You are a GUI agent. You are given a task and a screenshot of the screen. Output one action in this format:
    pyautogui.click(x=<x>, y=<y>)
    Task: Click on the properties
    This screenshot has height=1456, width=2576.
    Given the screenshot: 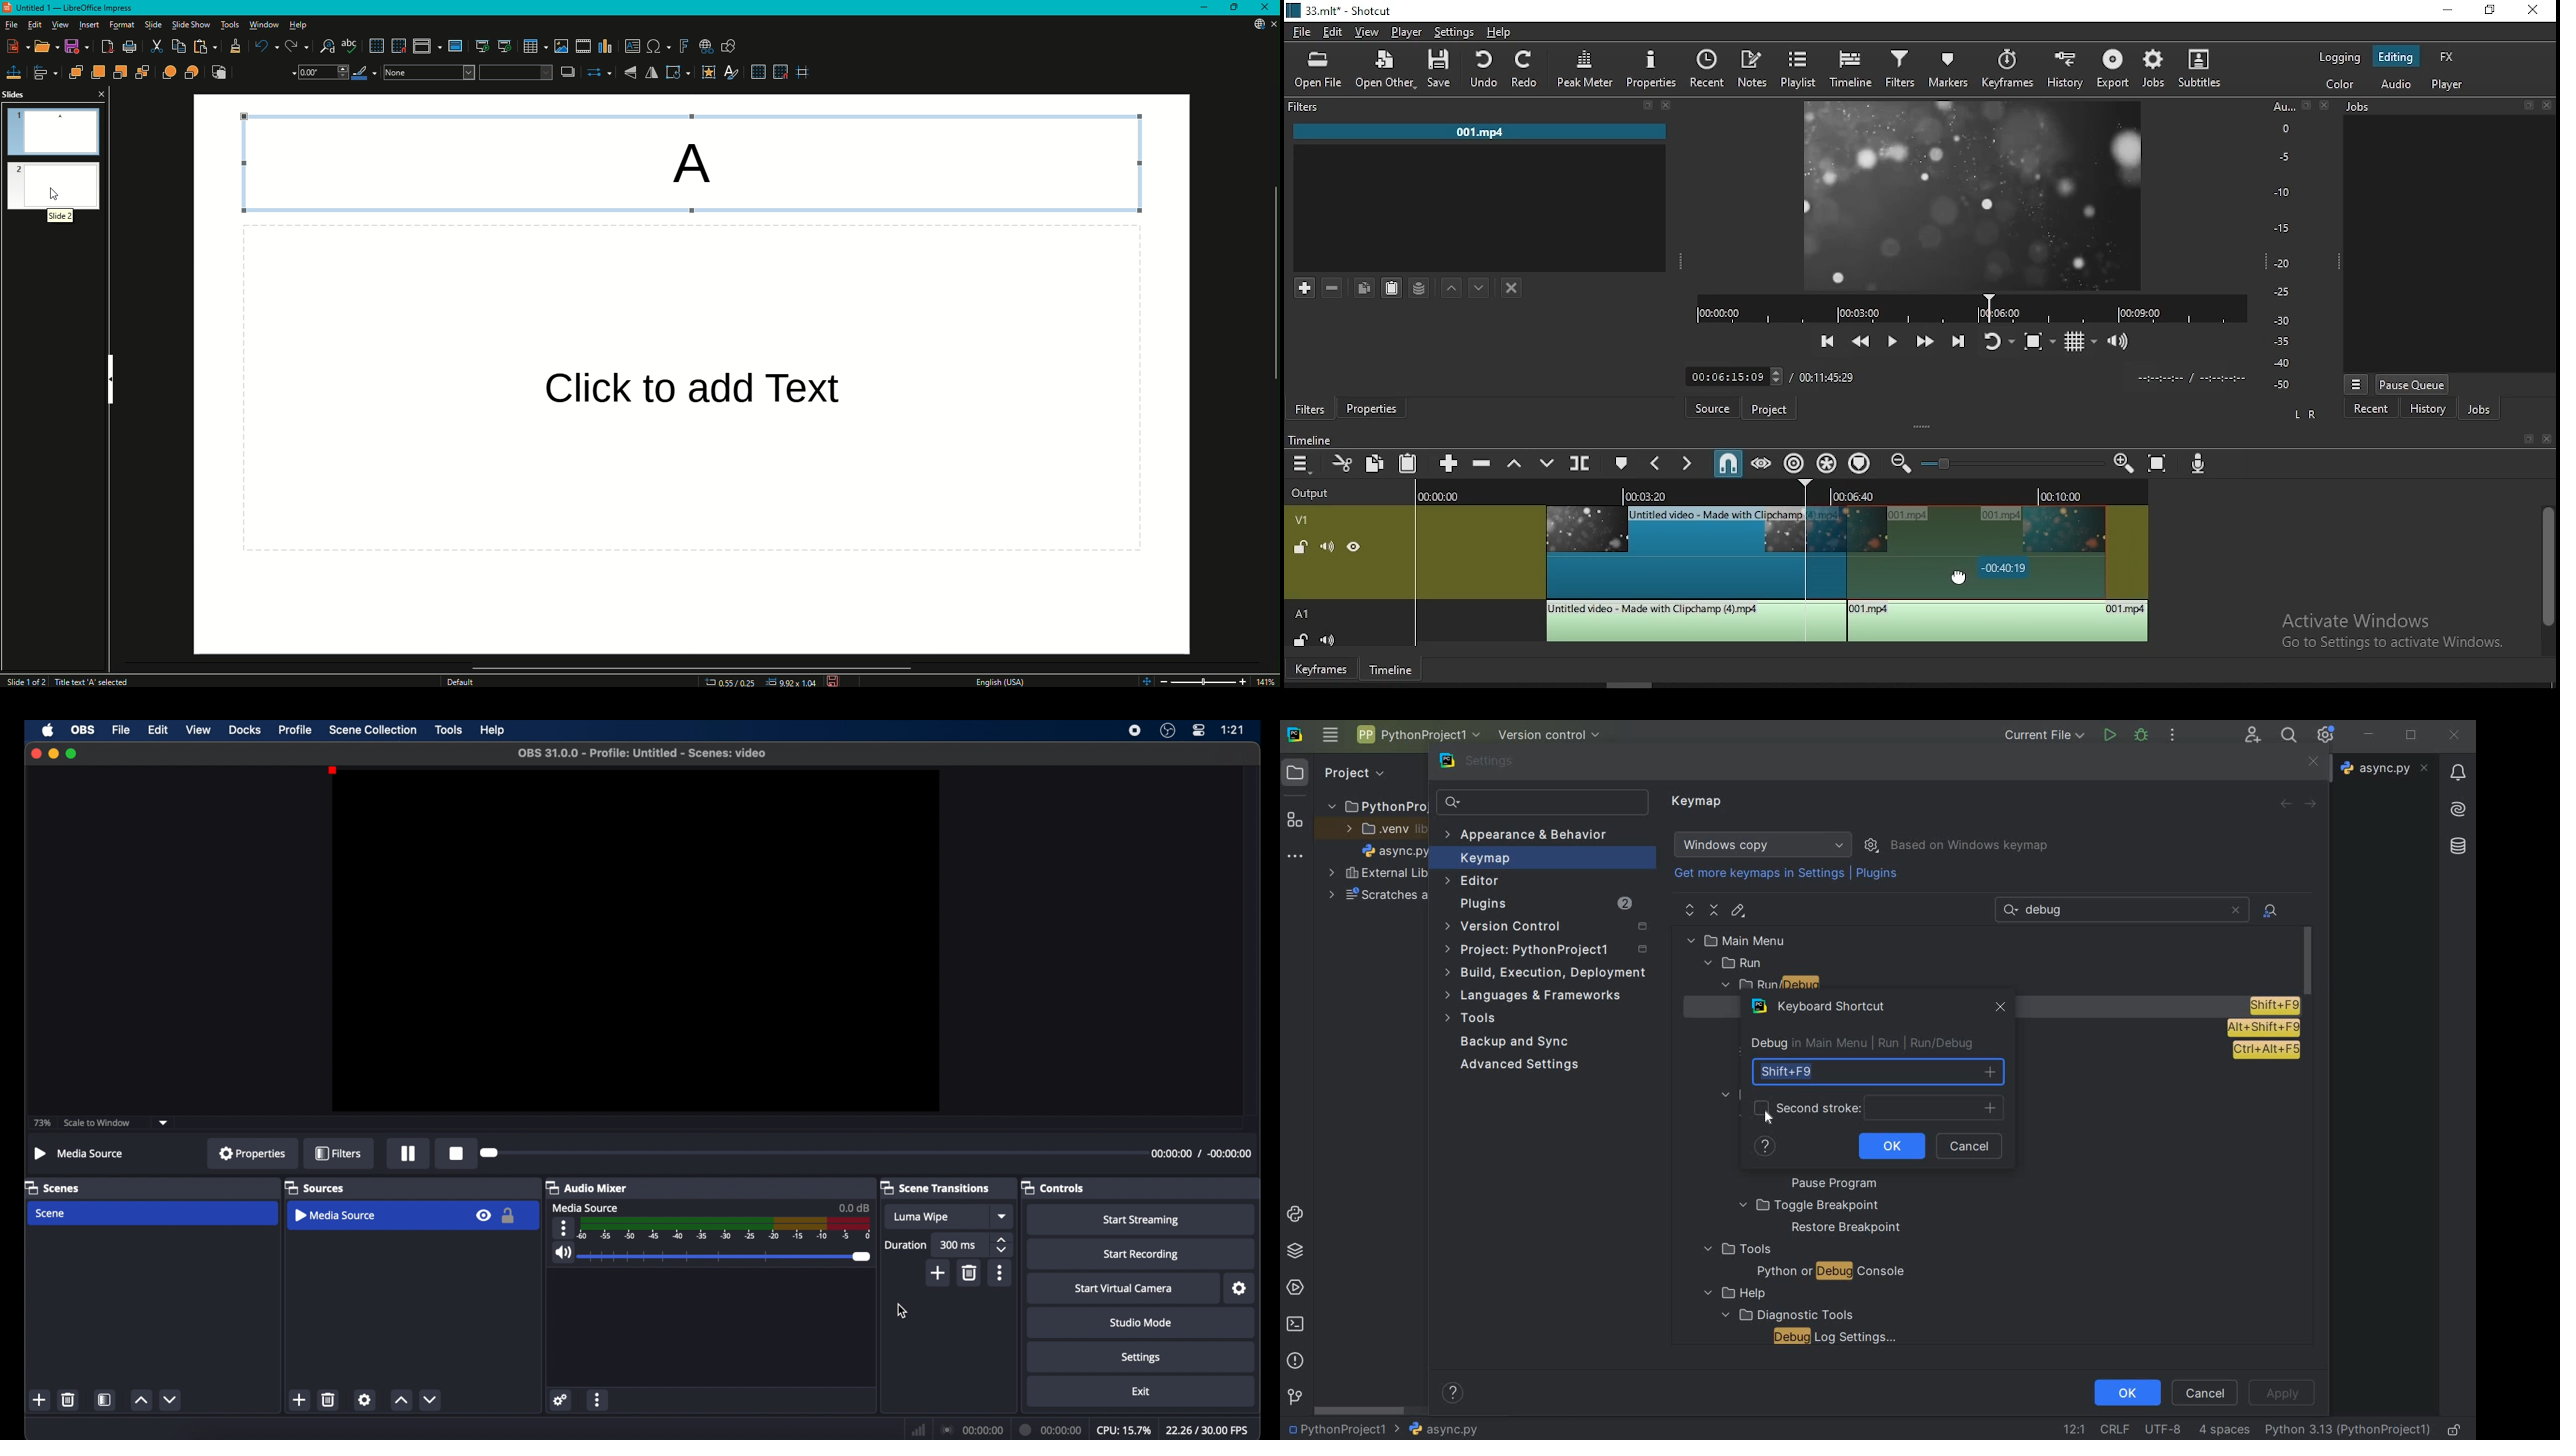 What is the action you would take?
    pyautogui.click(x=1654, y=67)
    